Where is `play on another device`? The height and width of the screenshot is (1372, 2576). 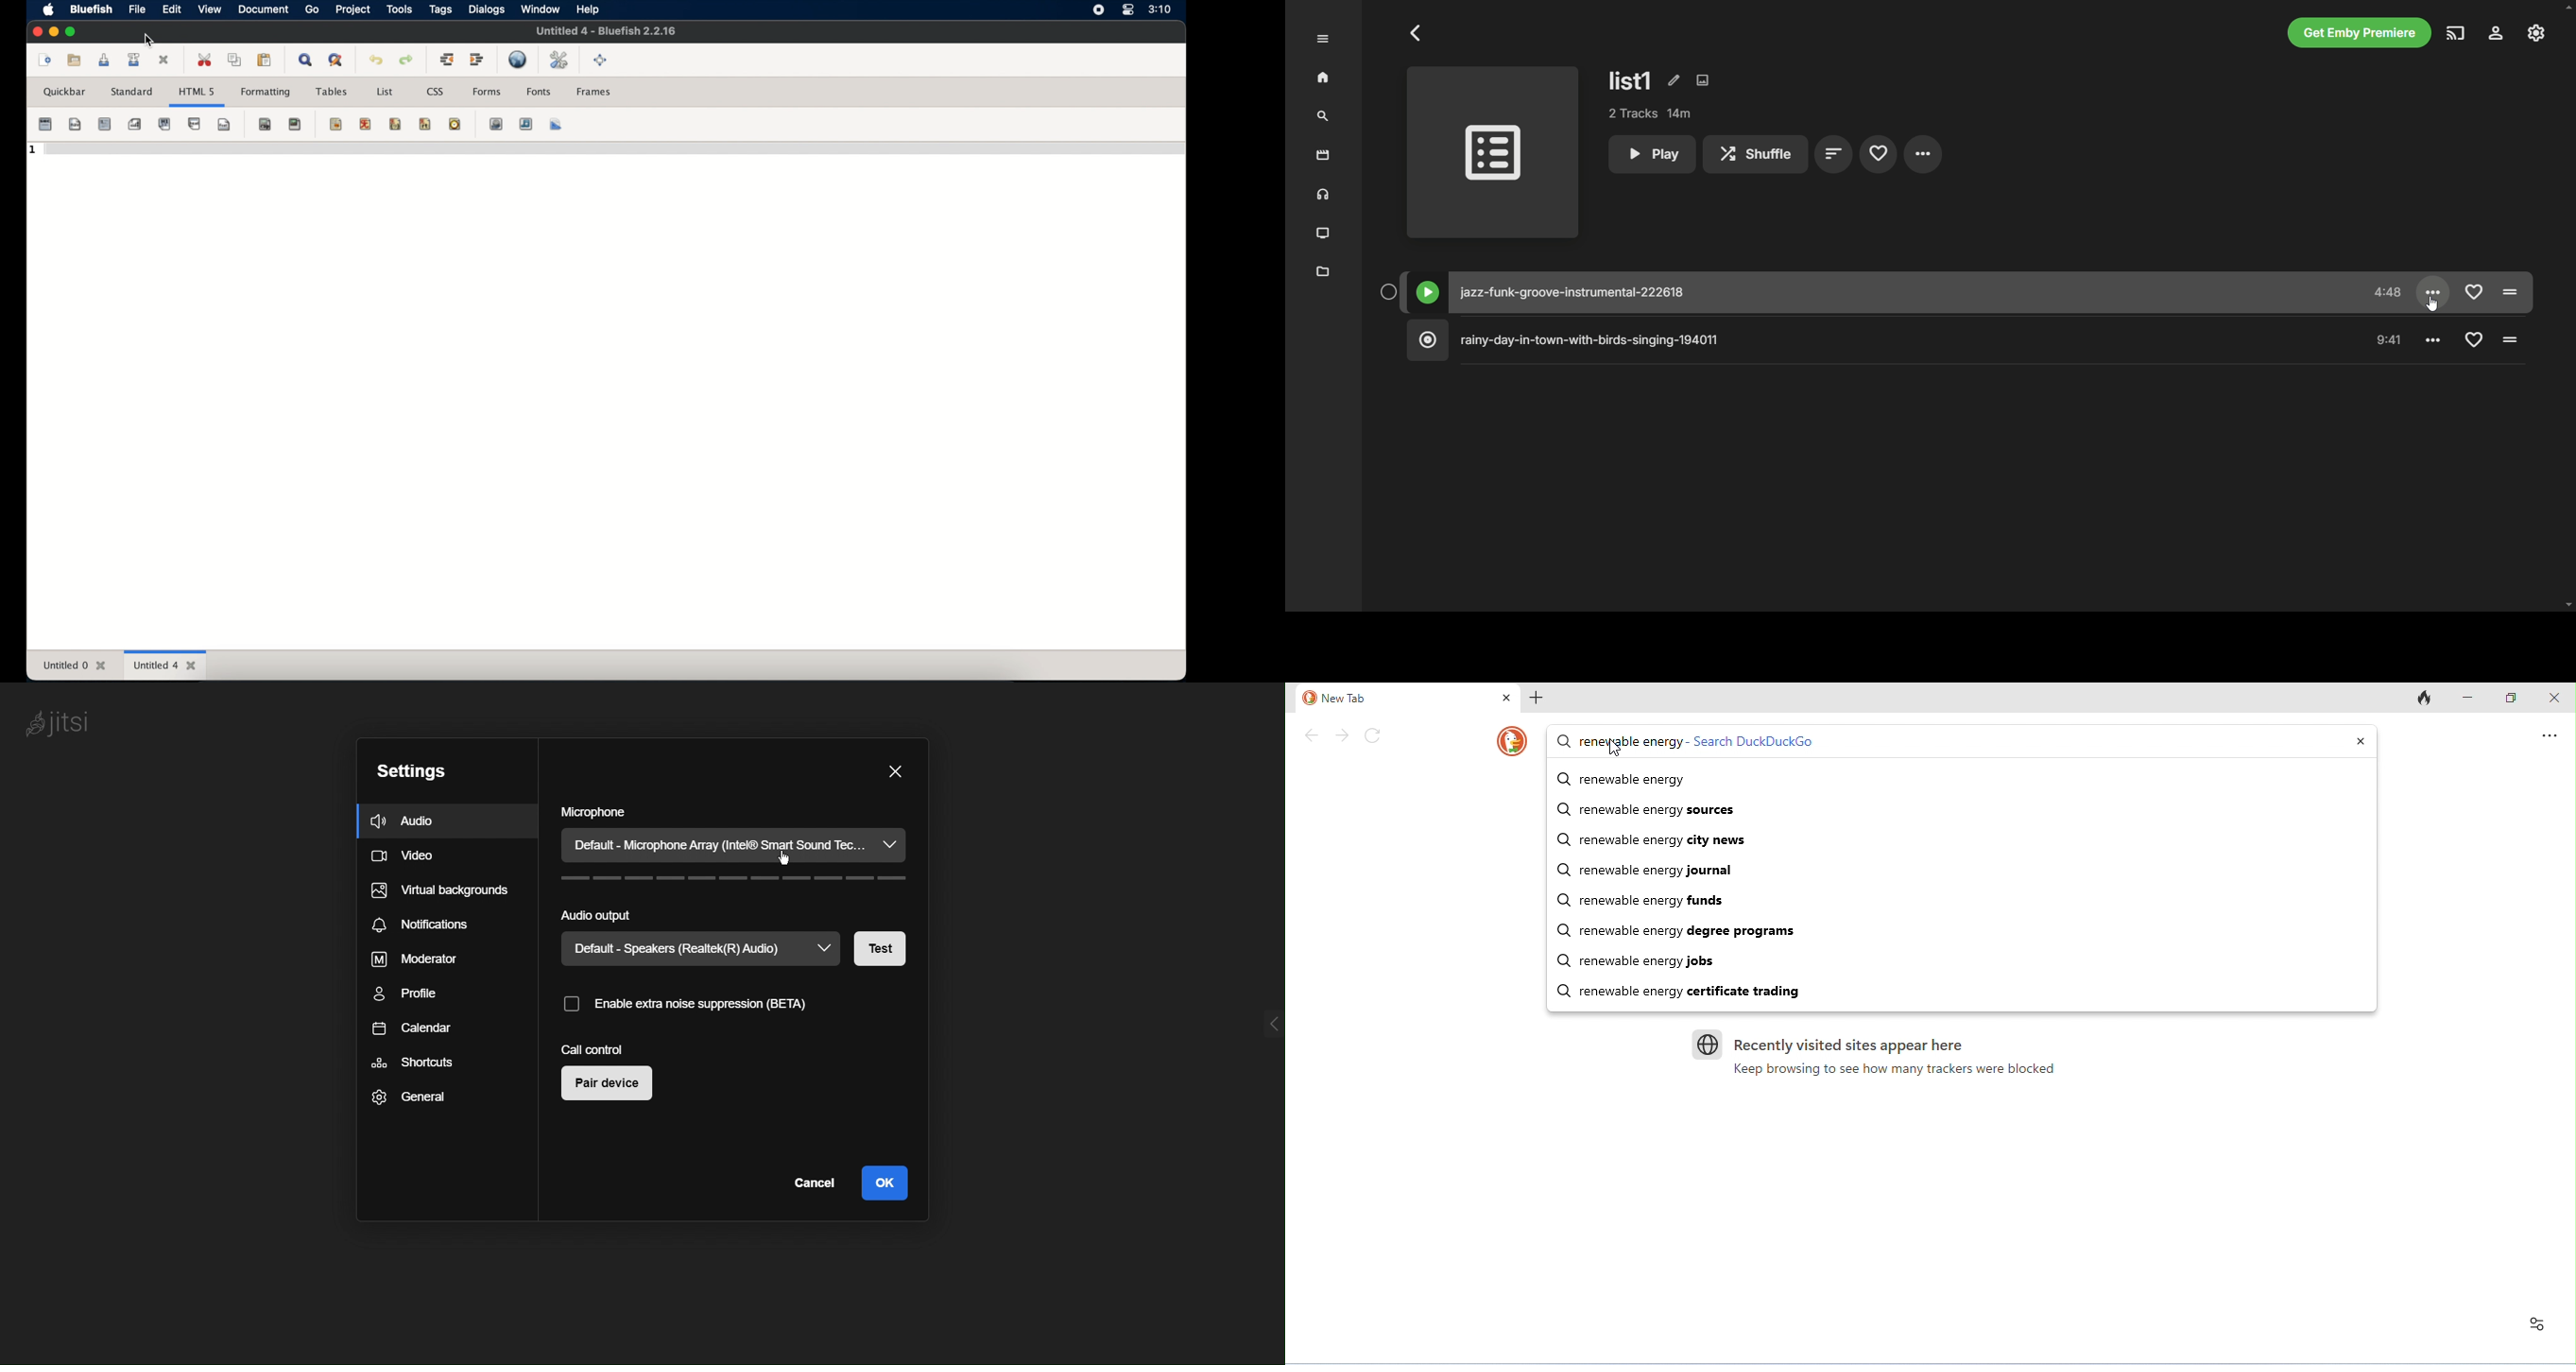
play on another device is located at coordinates (2456, 33).